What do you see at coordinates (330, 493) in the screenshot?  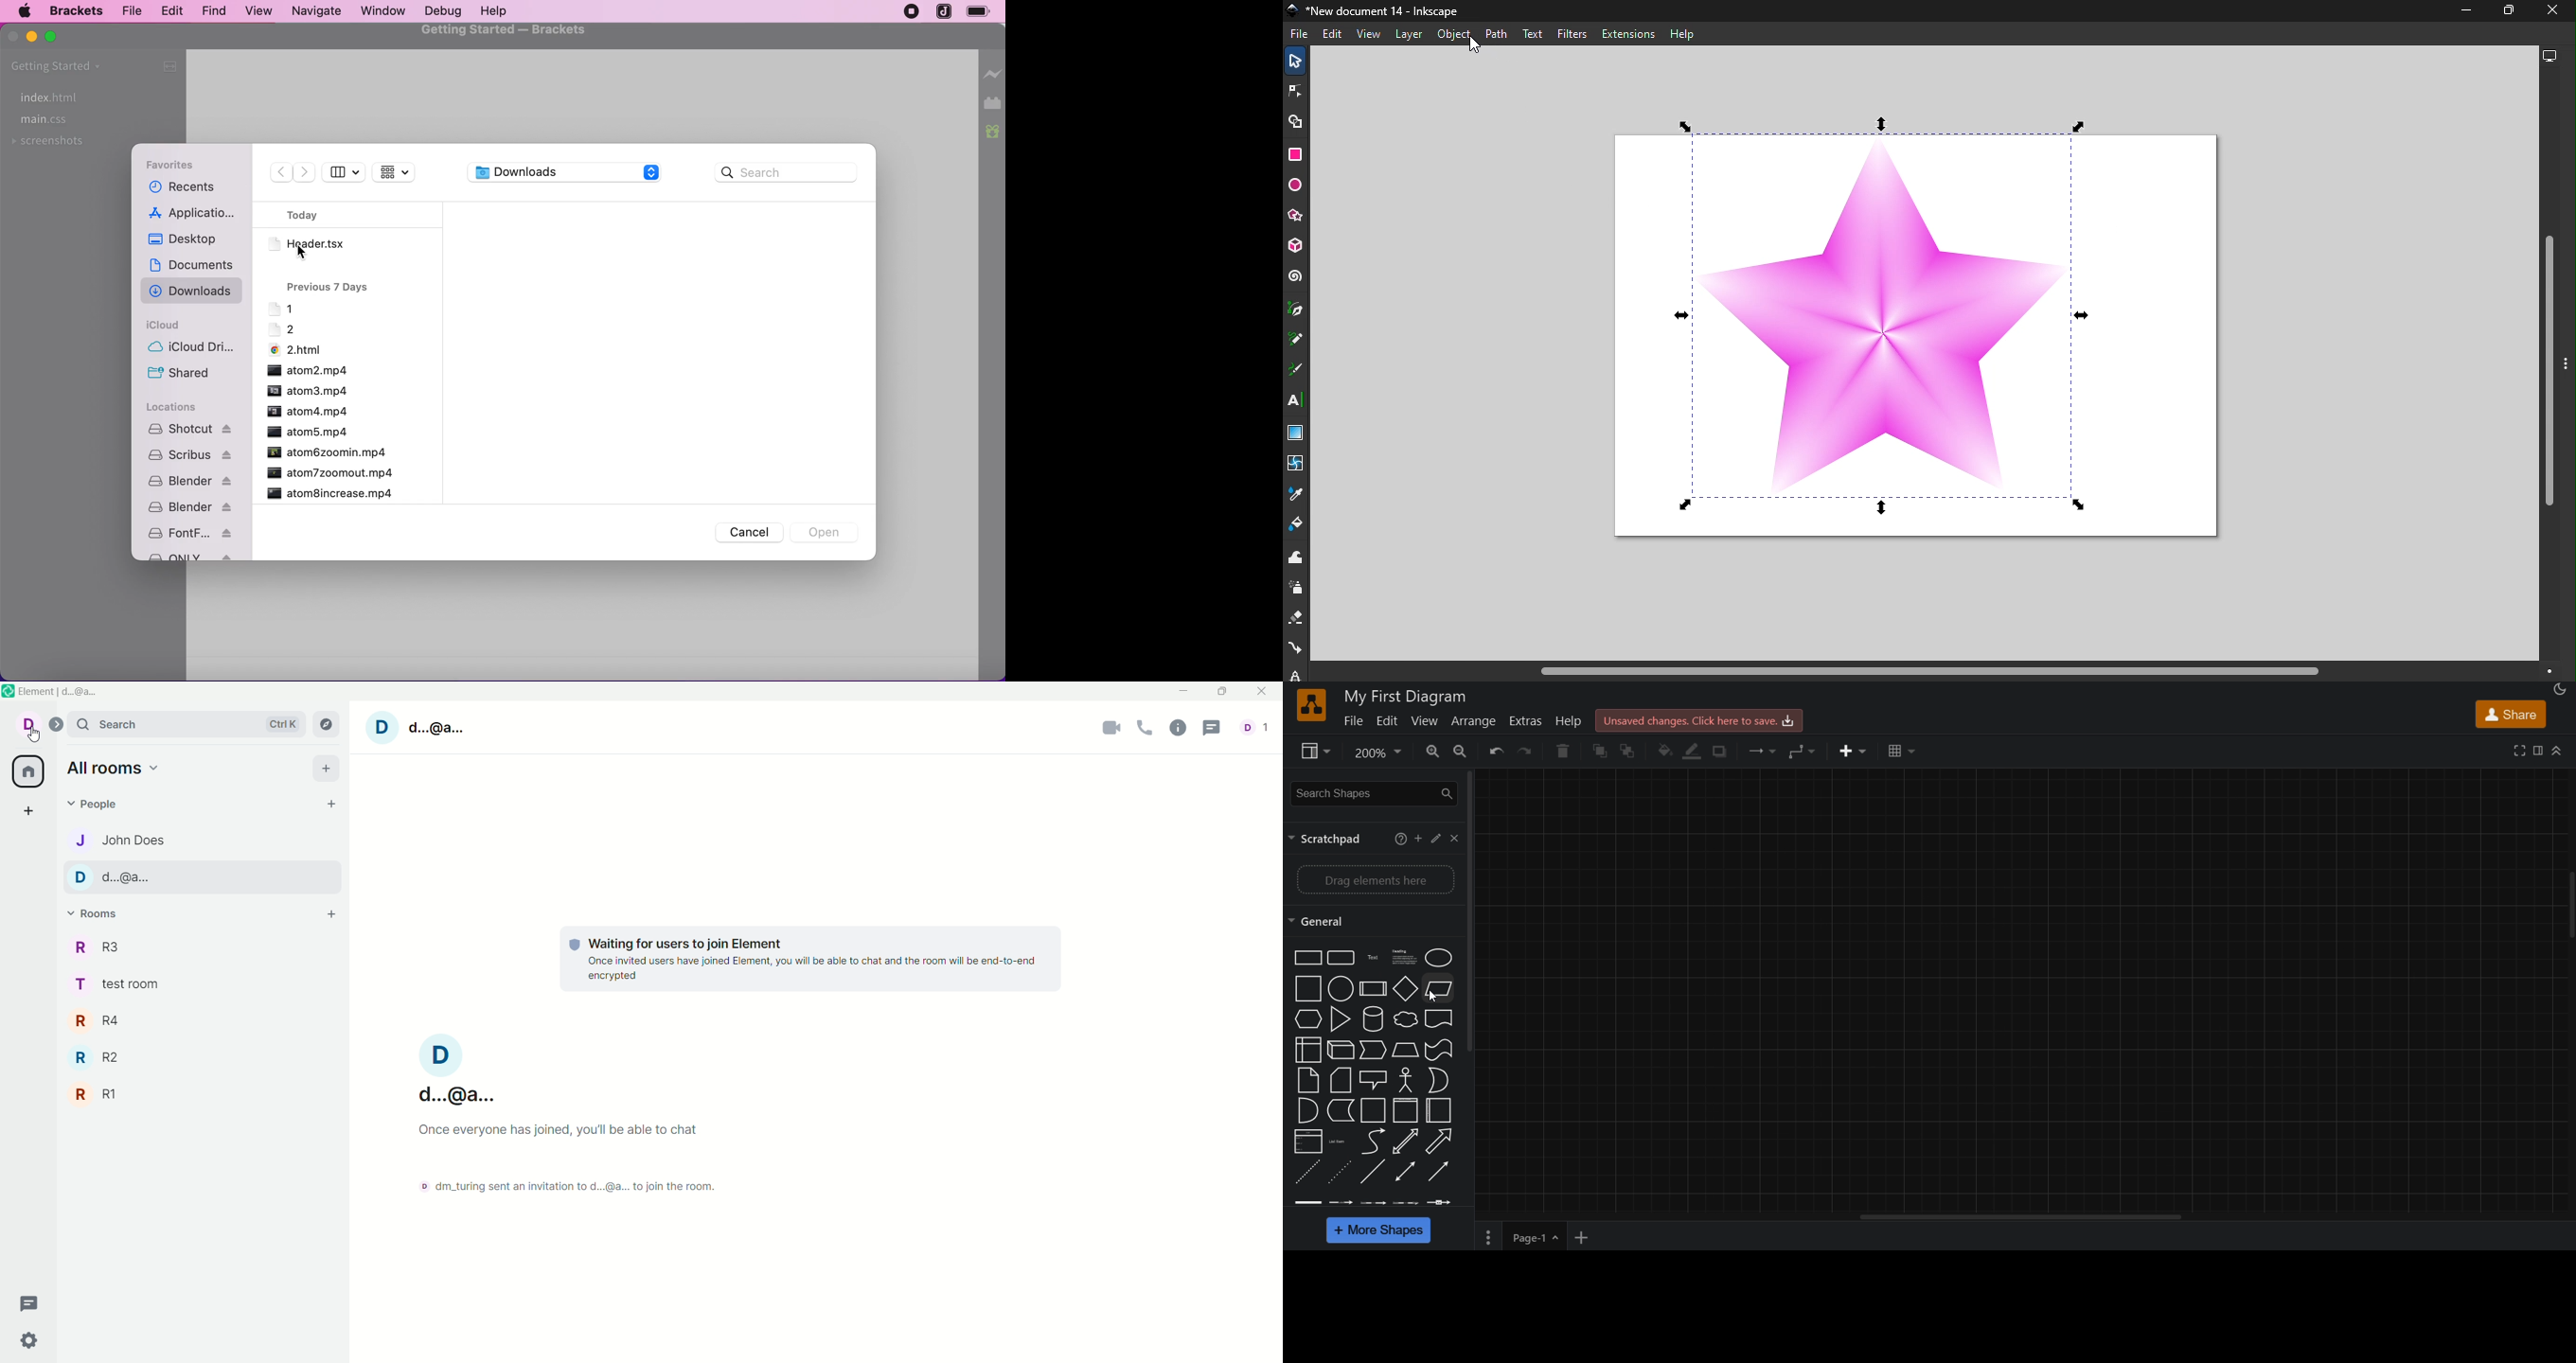 I see `atom8increase.mp4` at bounding box center [330, 493].